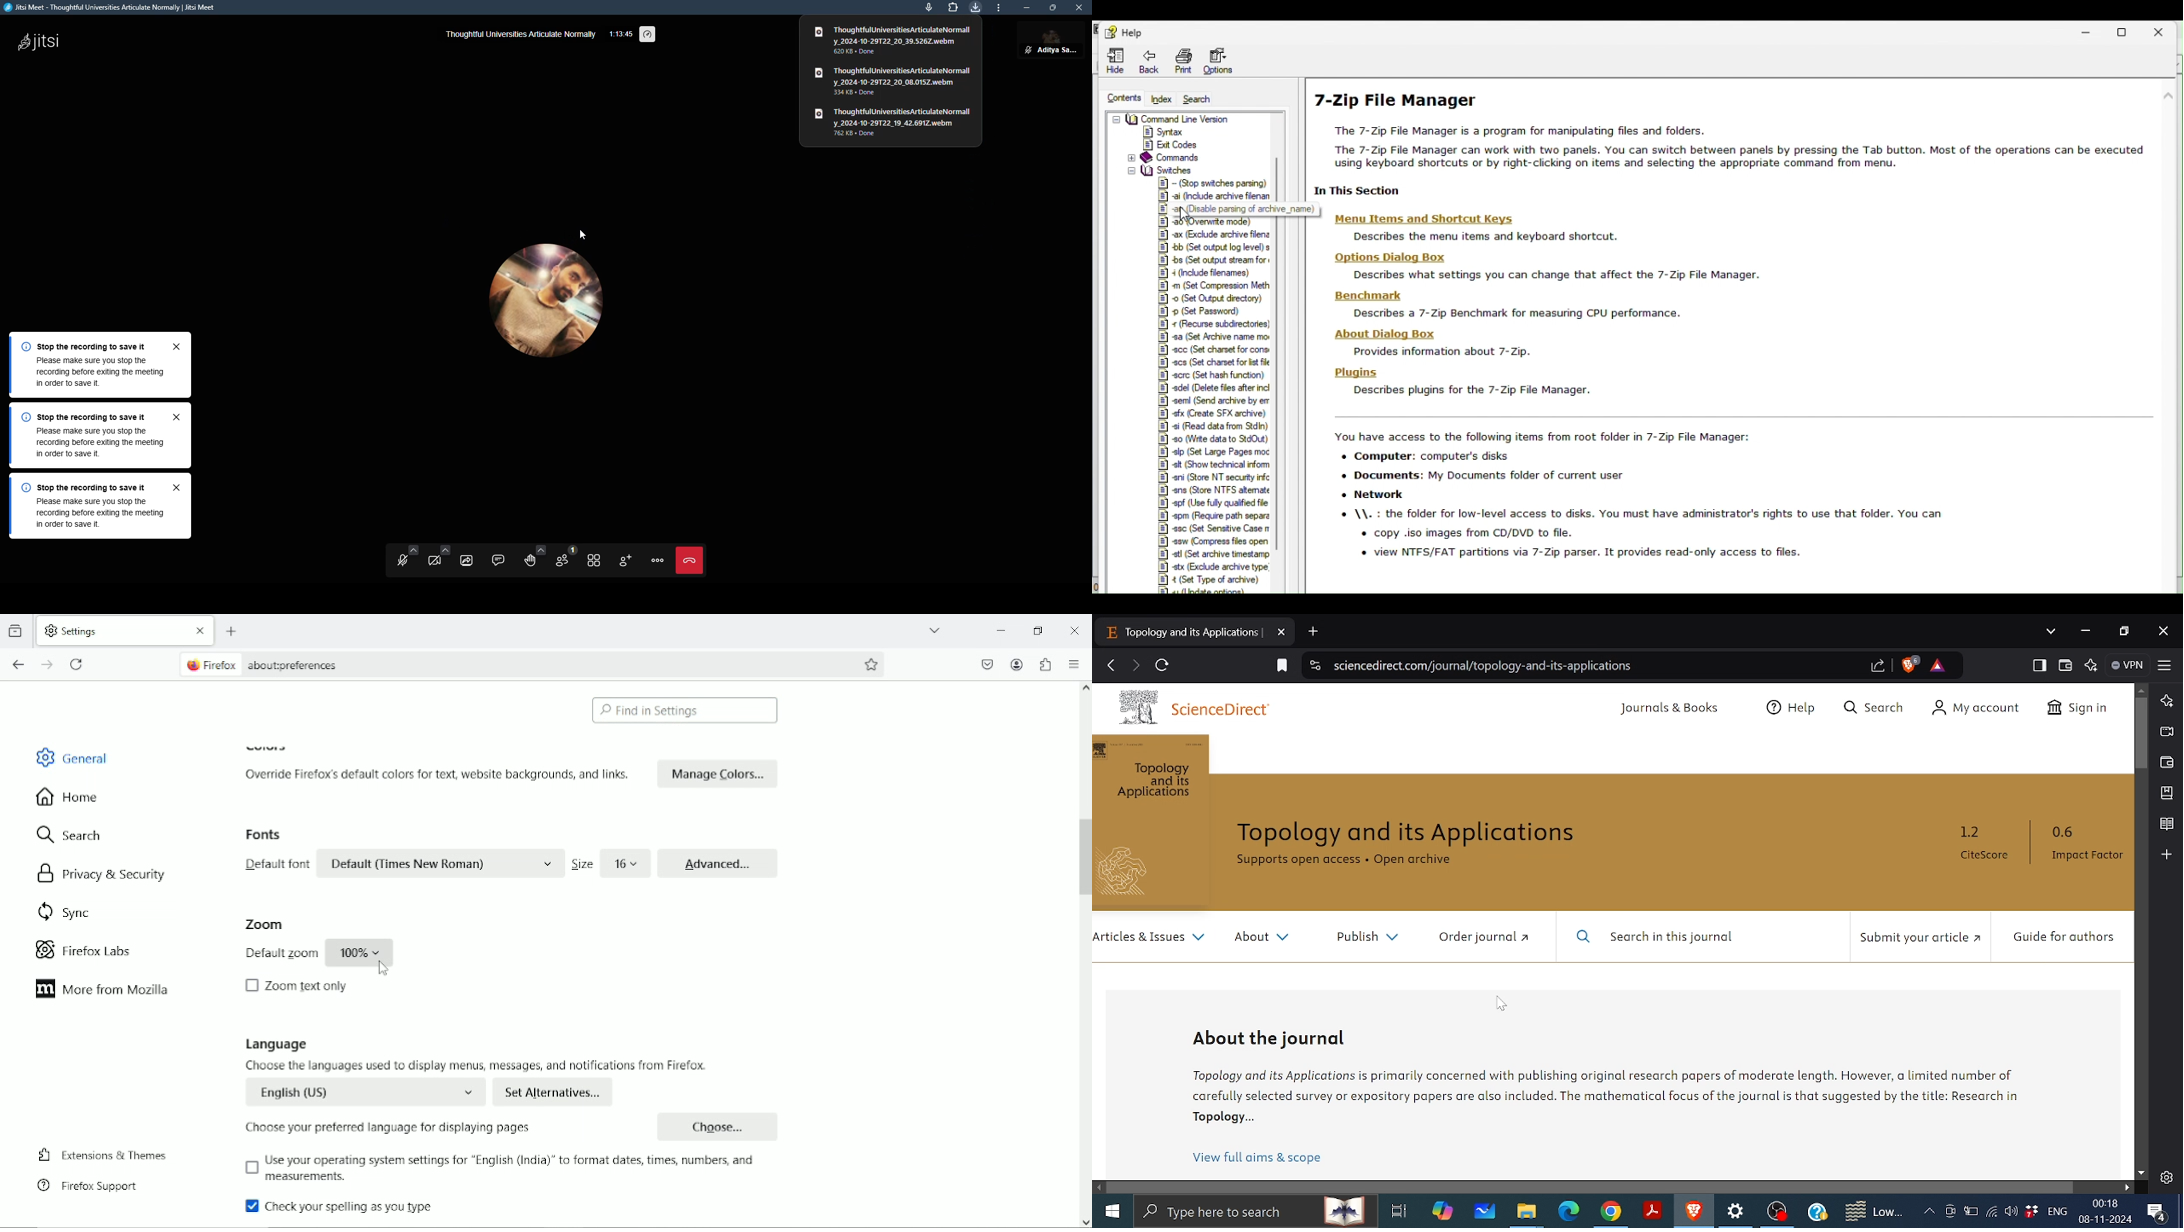 This screenshot has width=2184, height=1232. I want to click on Descnbes plugins for the 7-Zip File Manager., so click(1467, 391).